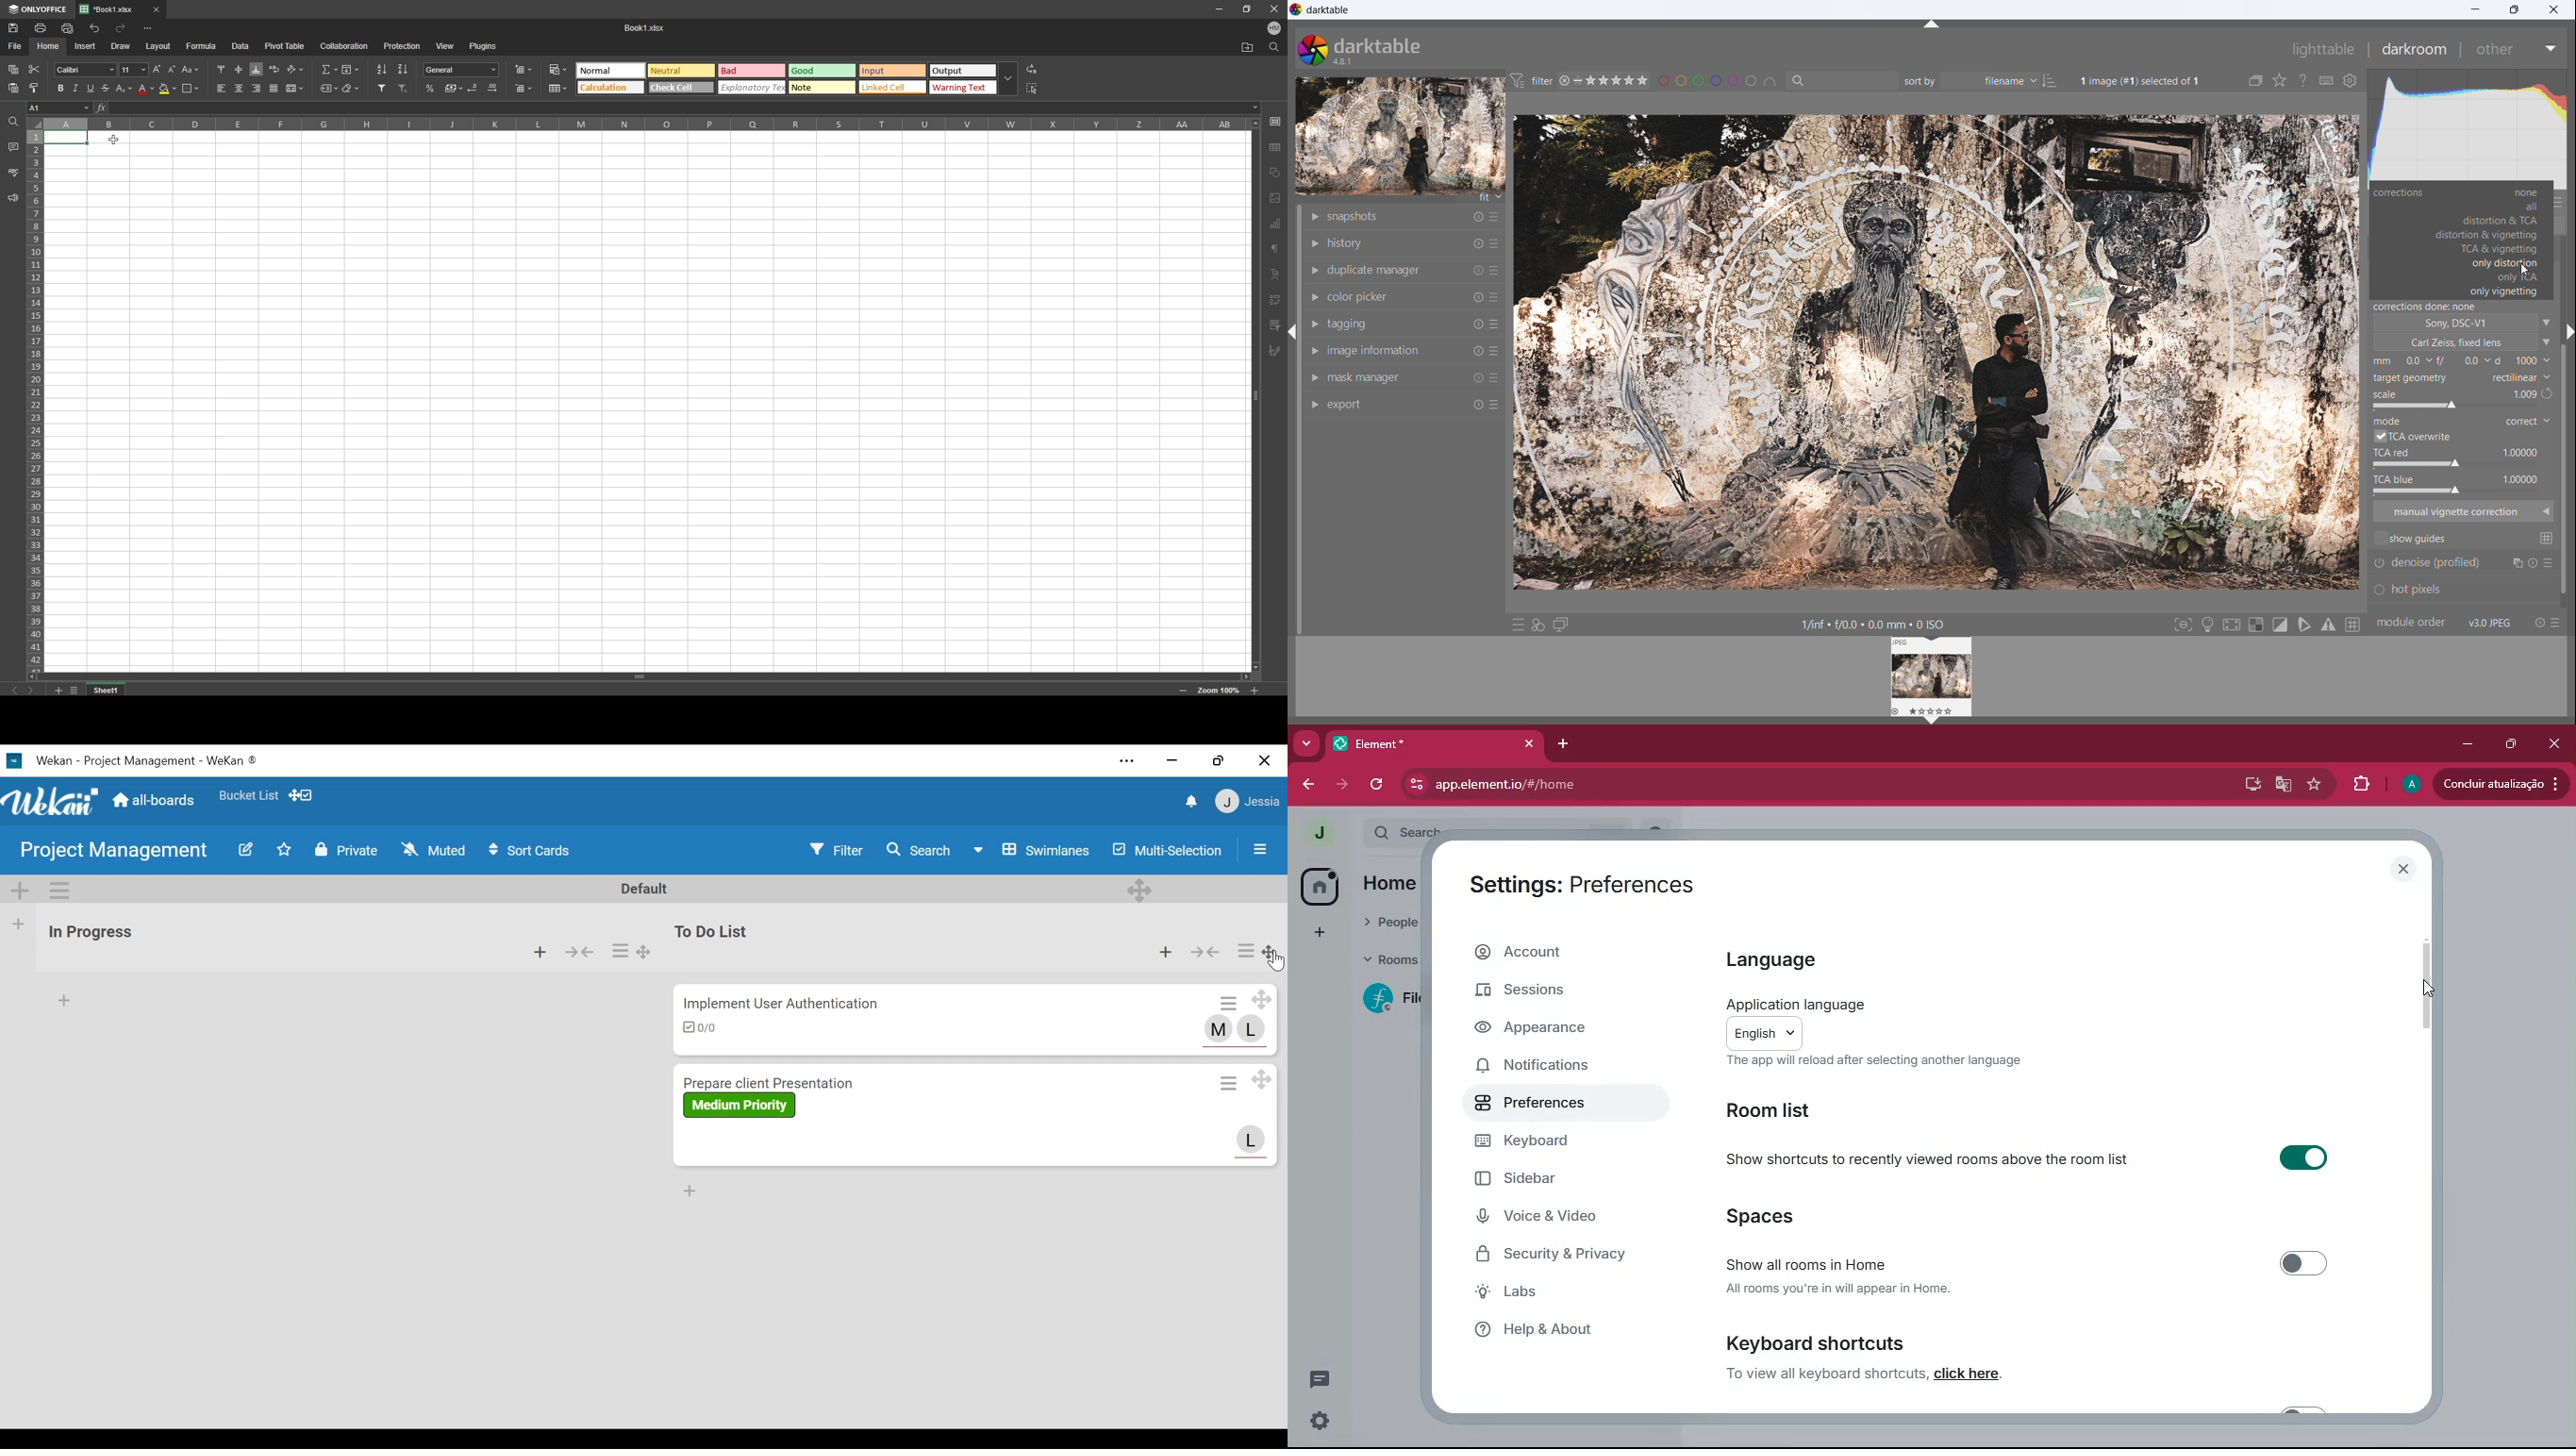  What do you see at coordinates (275, 68) in the screenshot?
I see `wrap text` at bounding box center [275, 68].